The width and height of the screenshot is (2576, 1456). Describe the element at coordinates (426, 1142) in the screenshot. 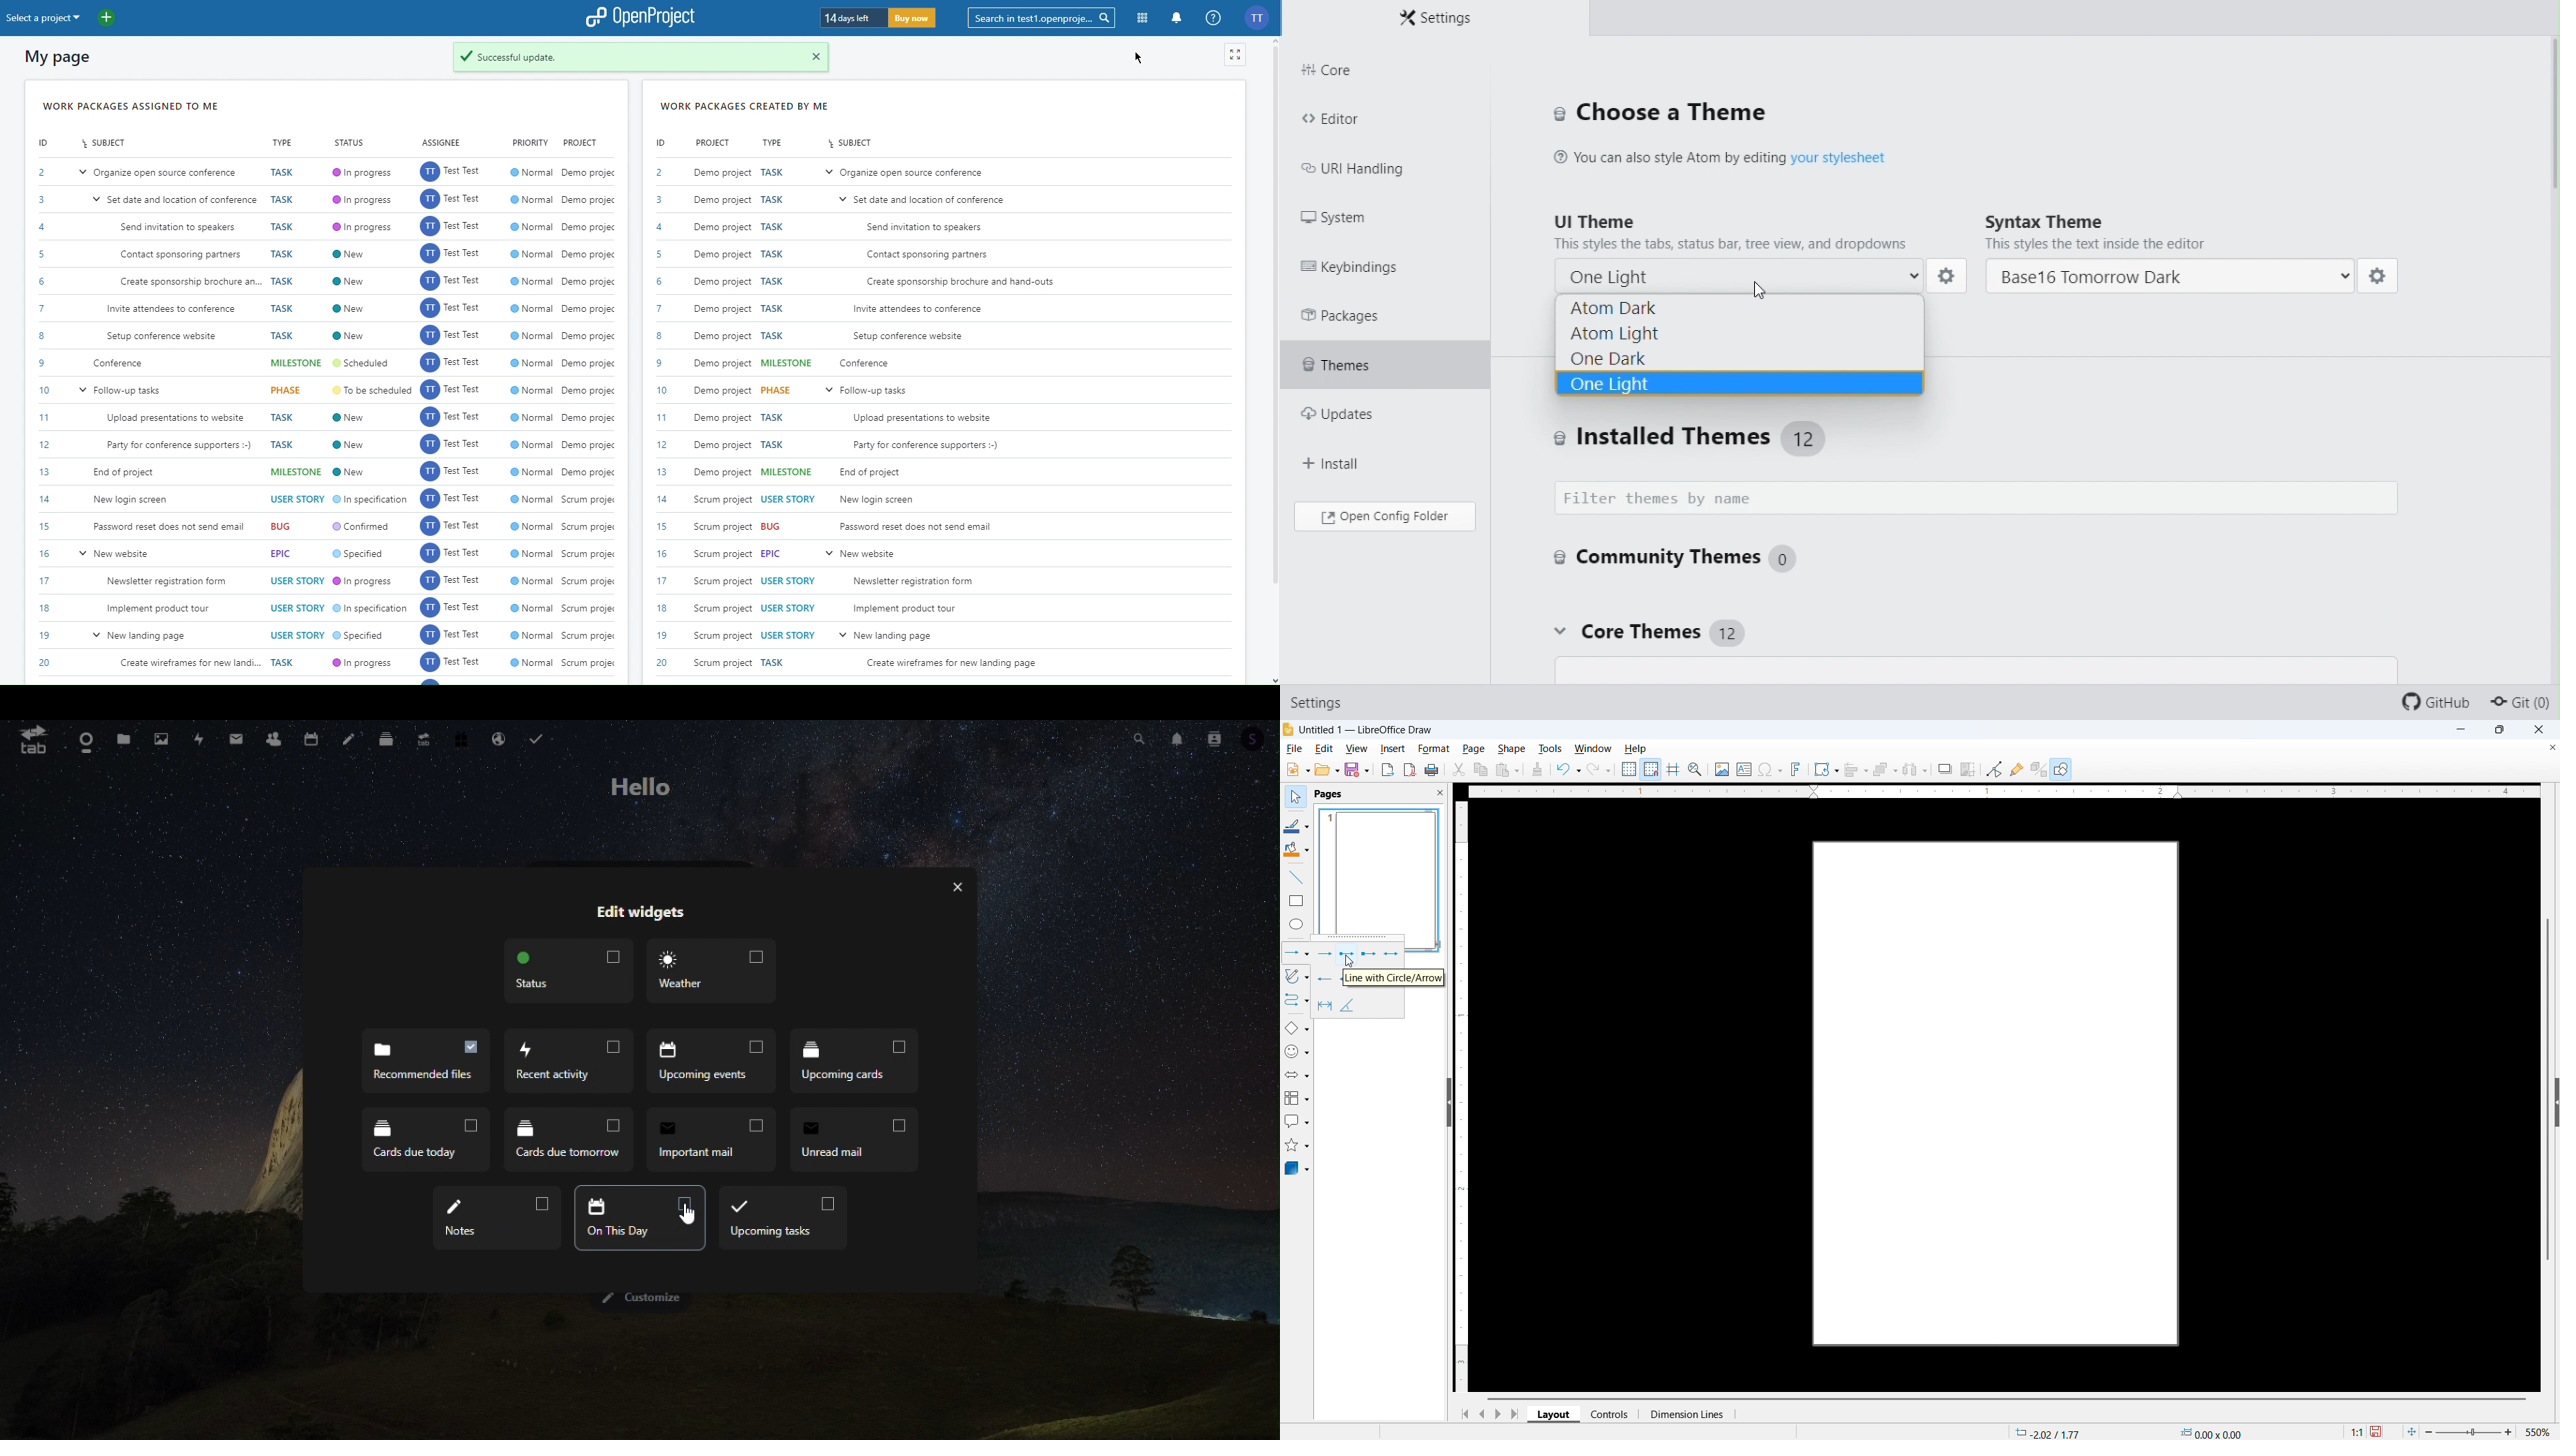

I see `cards due tomorrow` at that location.